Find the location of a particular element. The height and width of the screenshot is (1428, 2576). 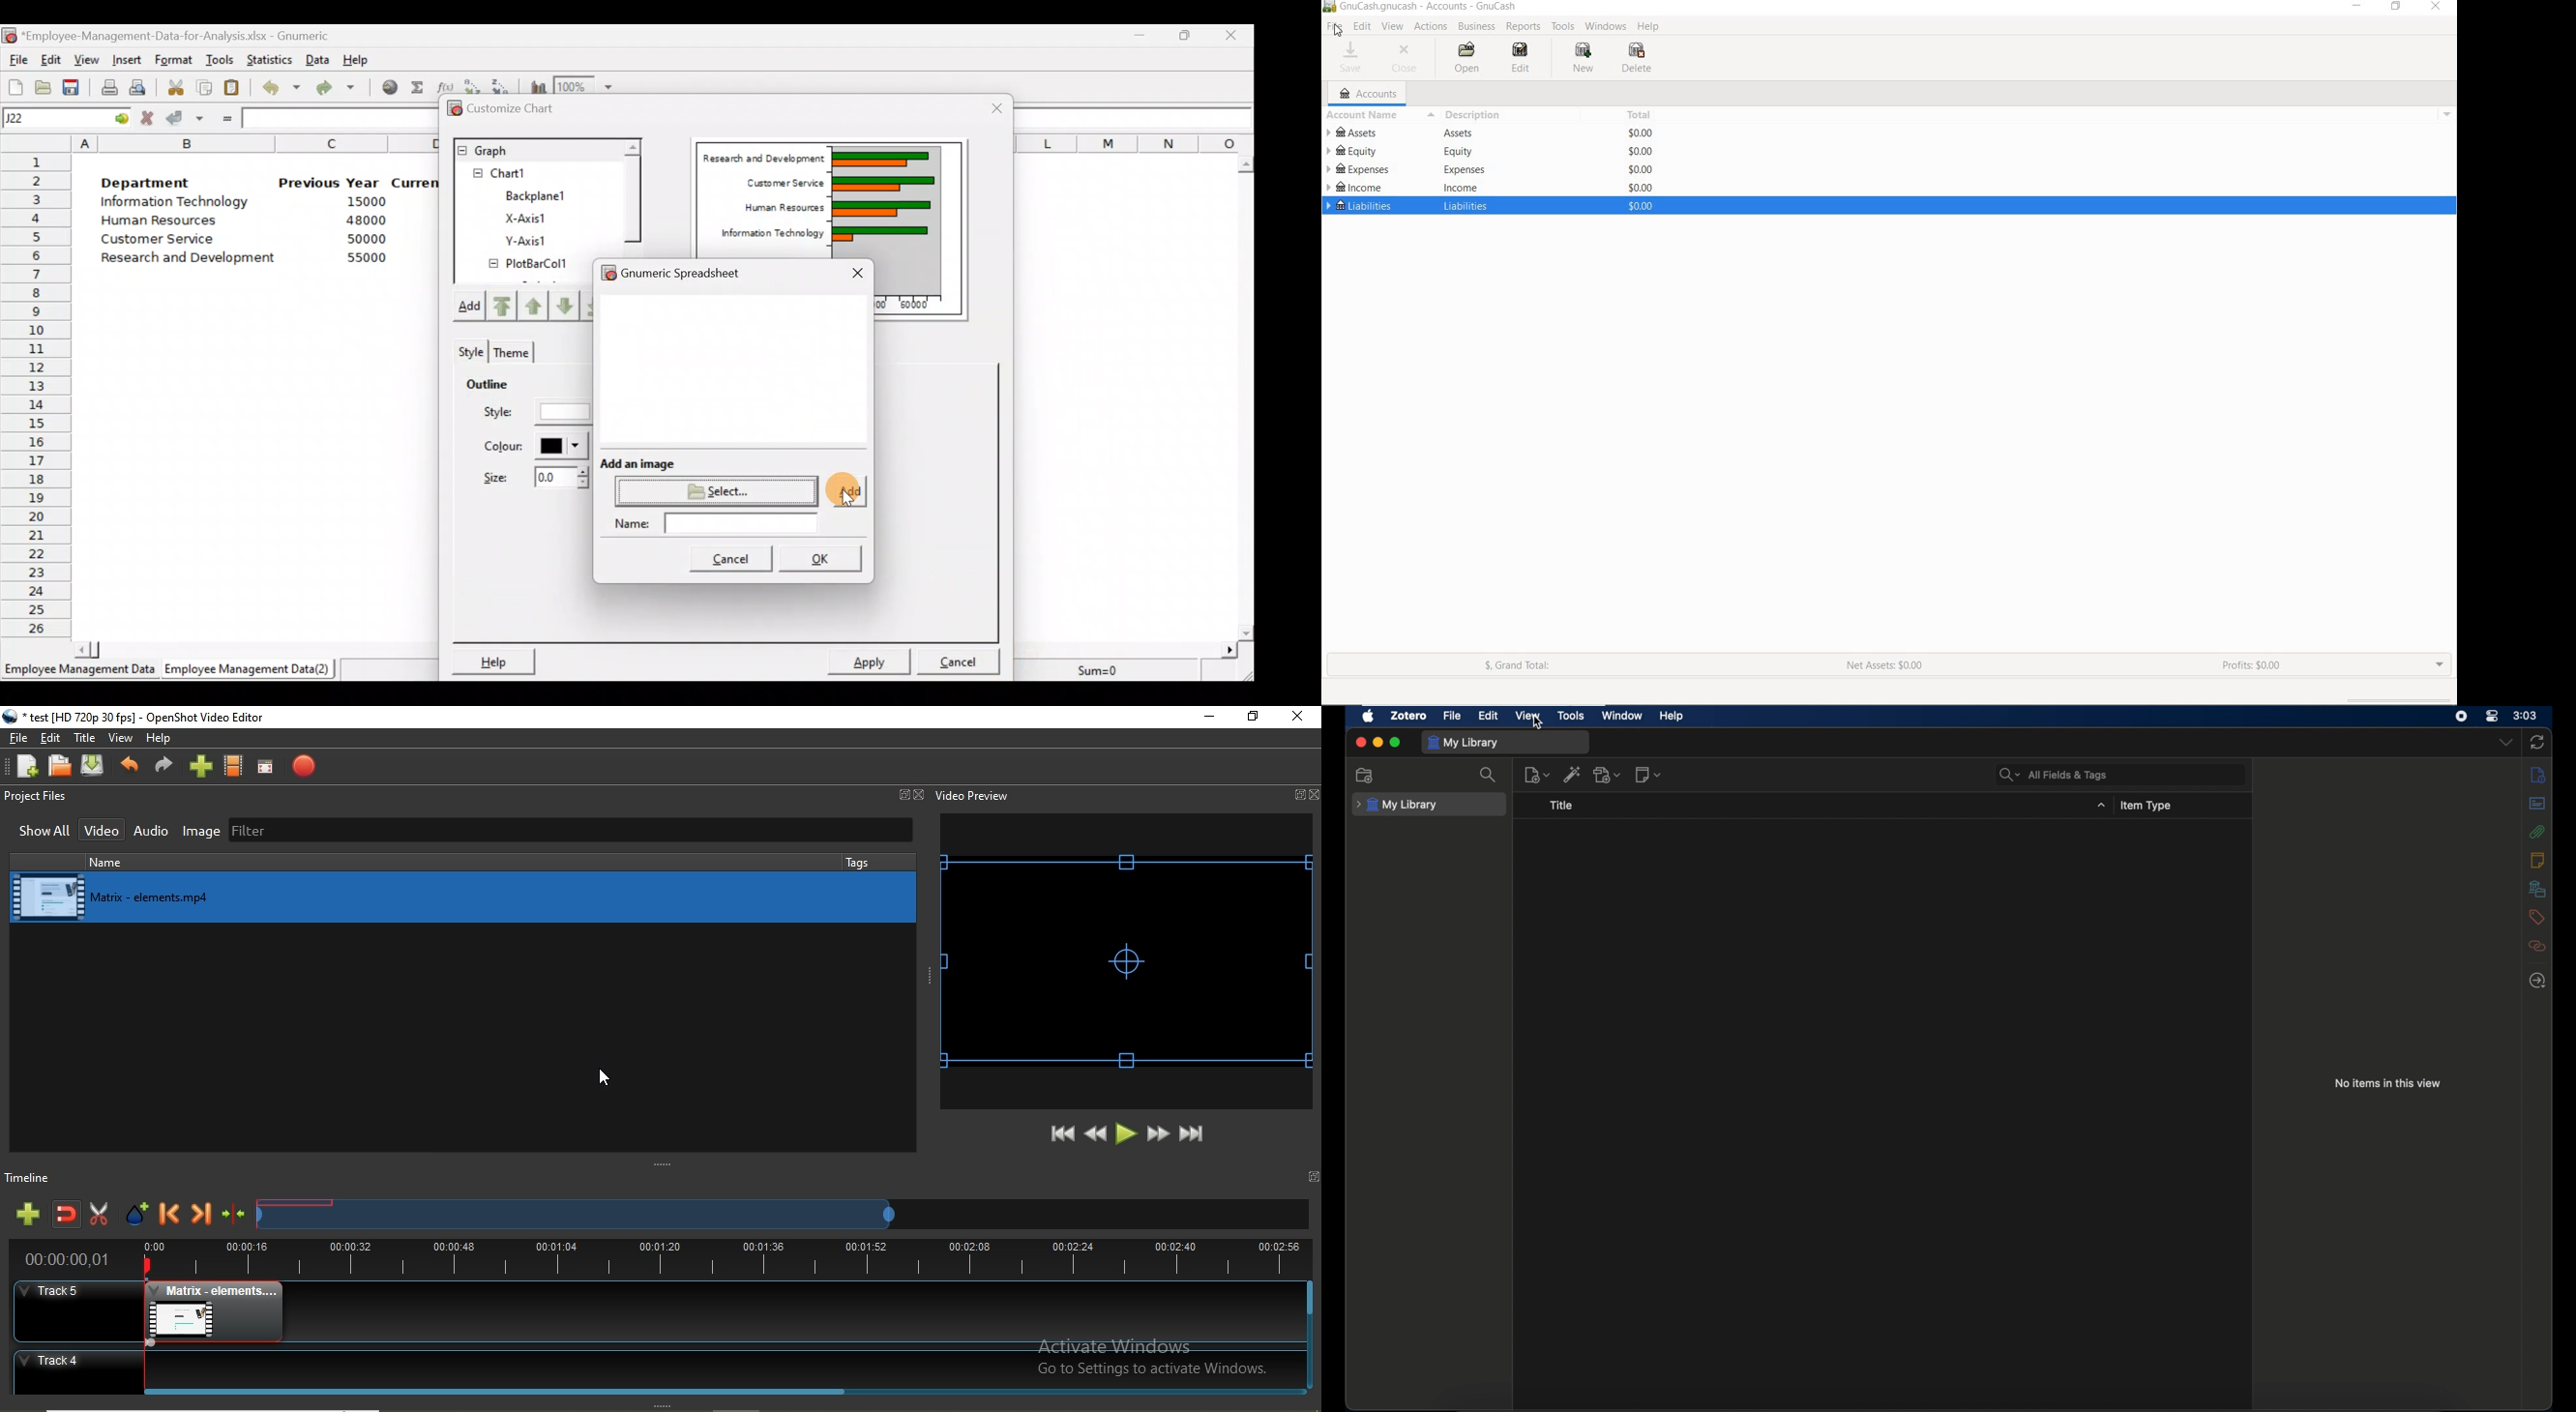

Customer Service is located at coordinates (152, 239).